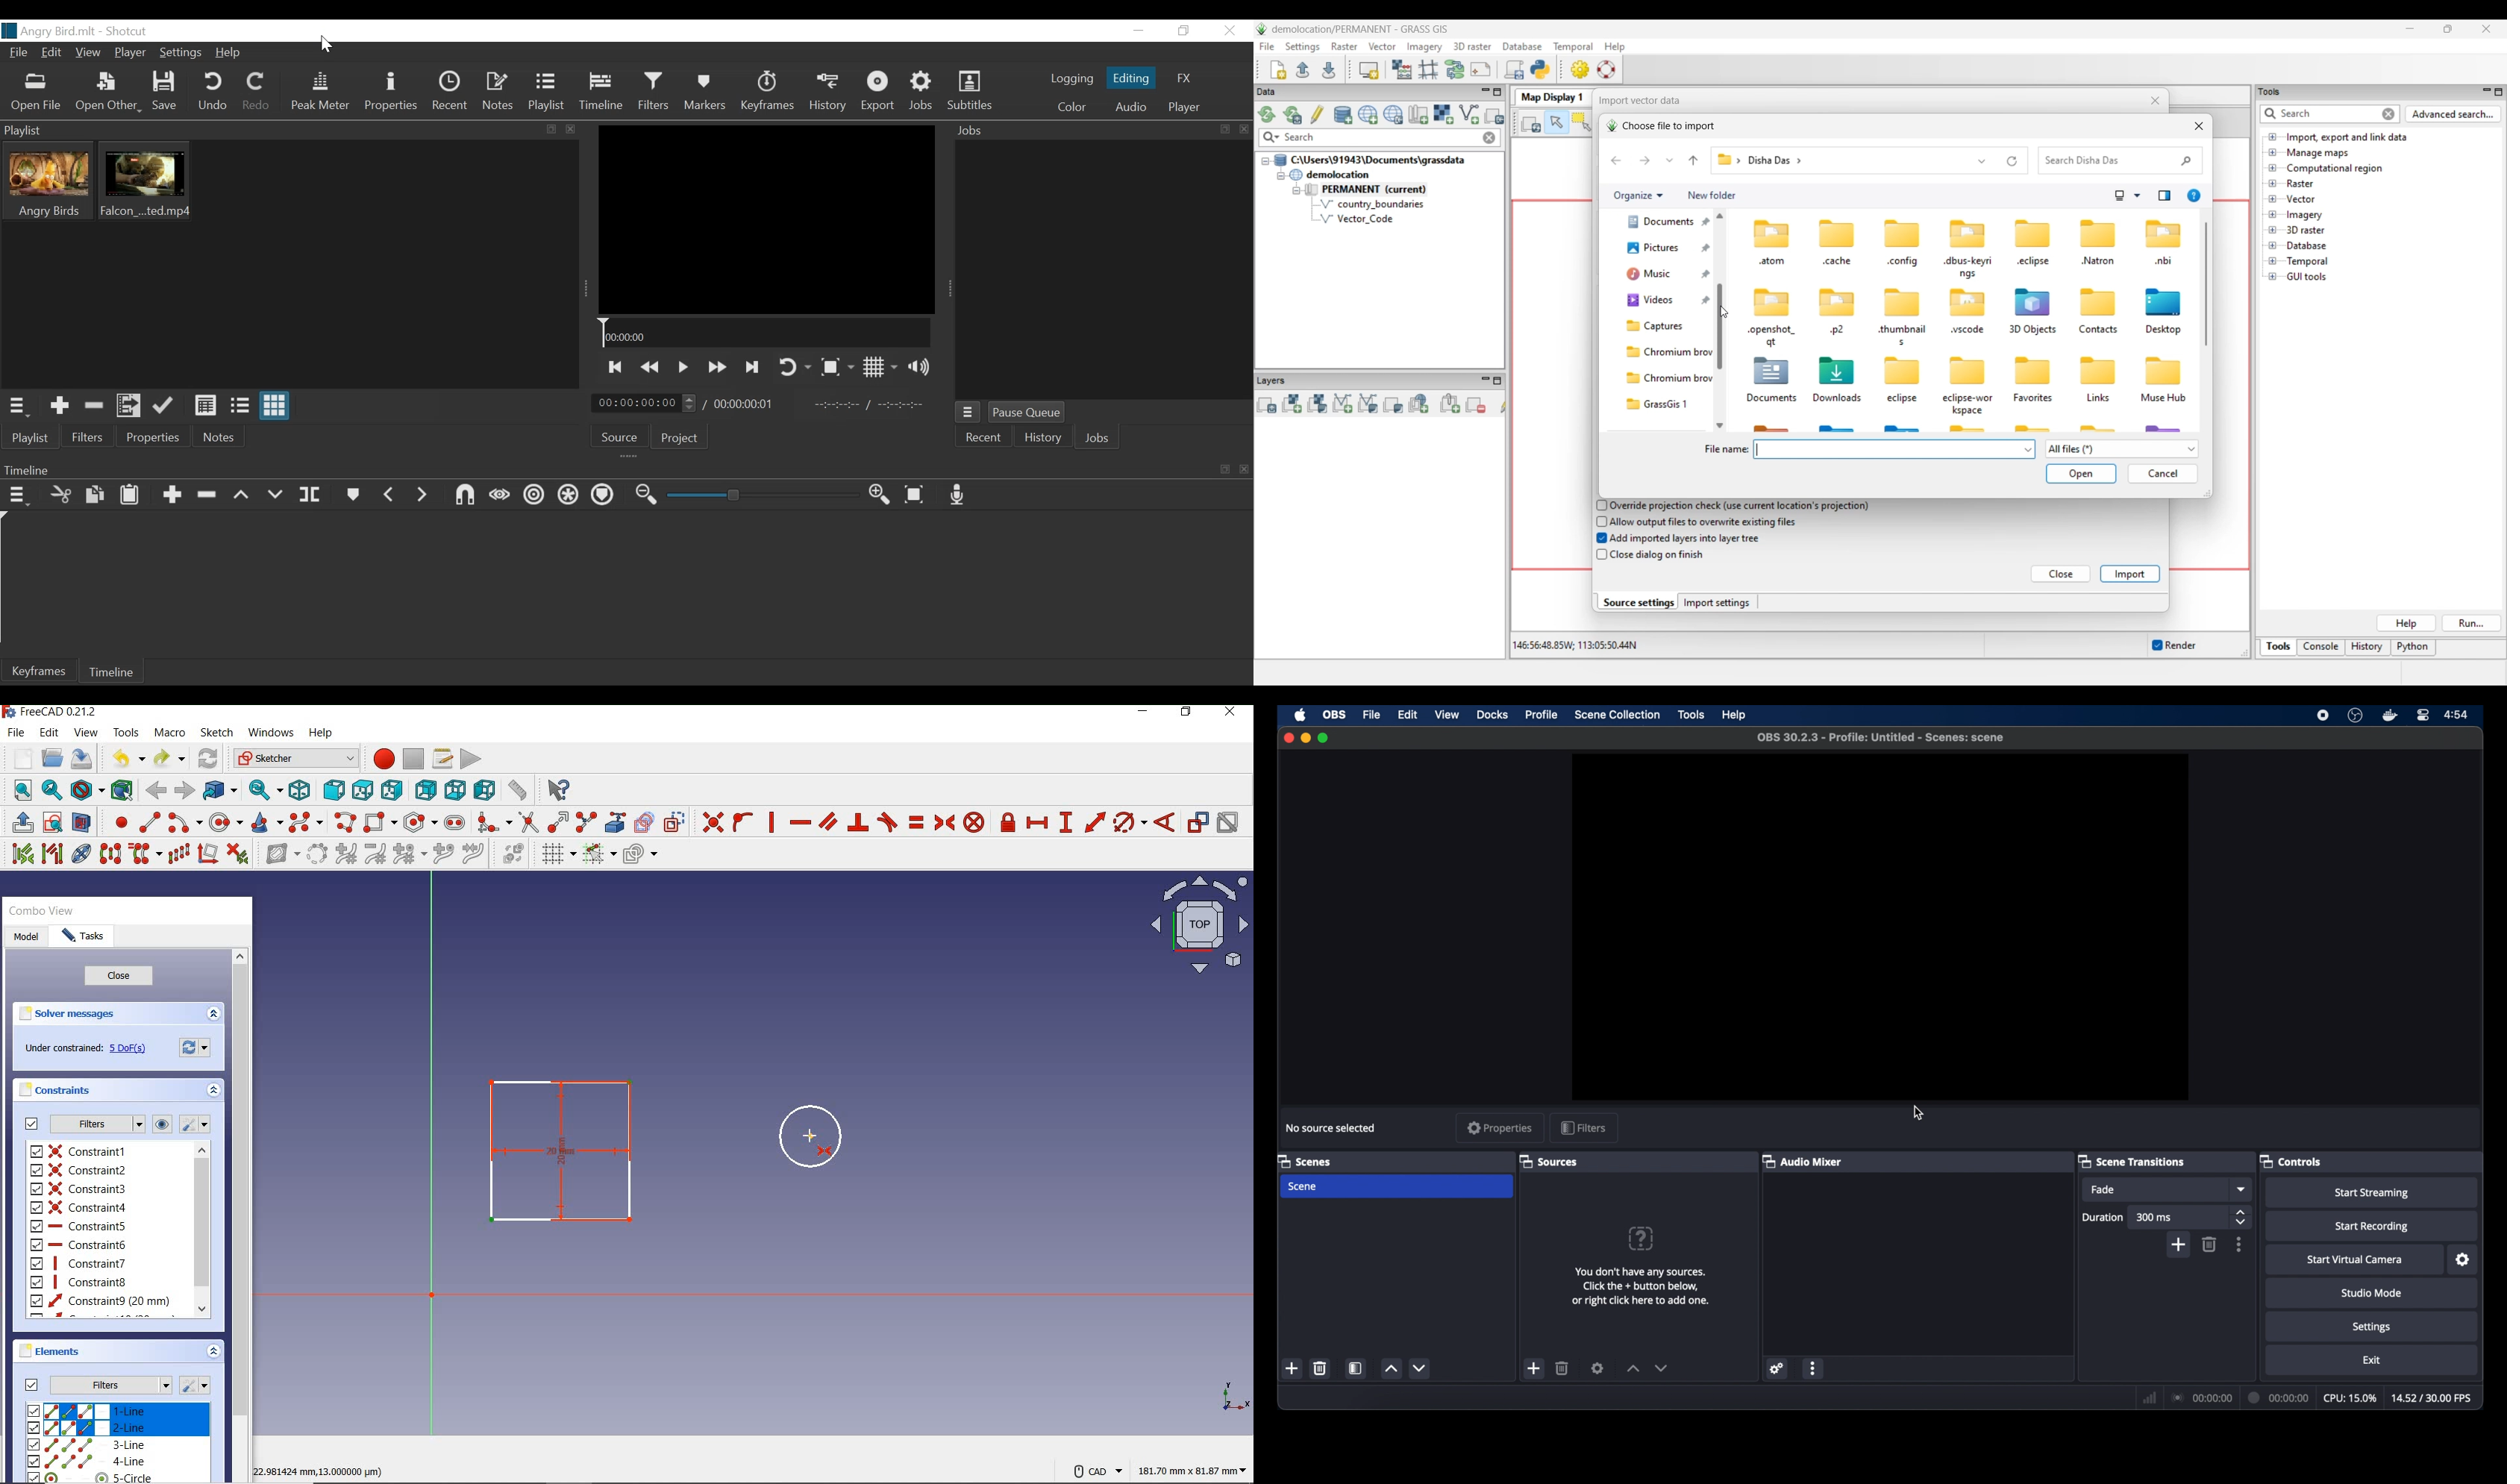  Describe the element at coordinates (985, 439) in the screenshot. I see `Recent` at that location.